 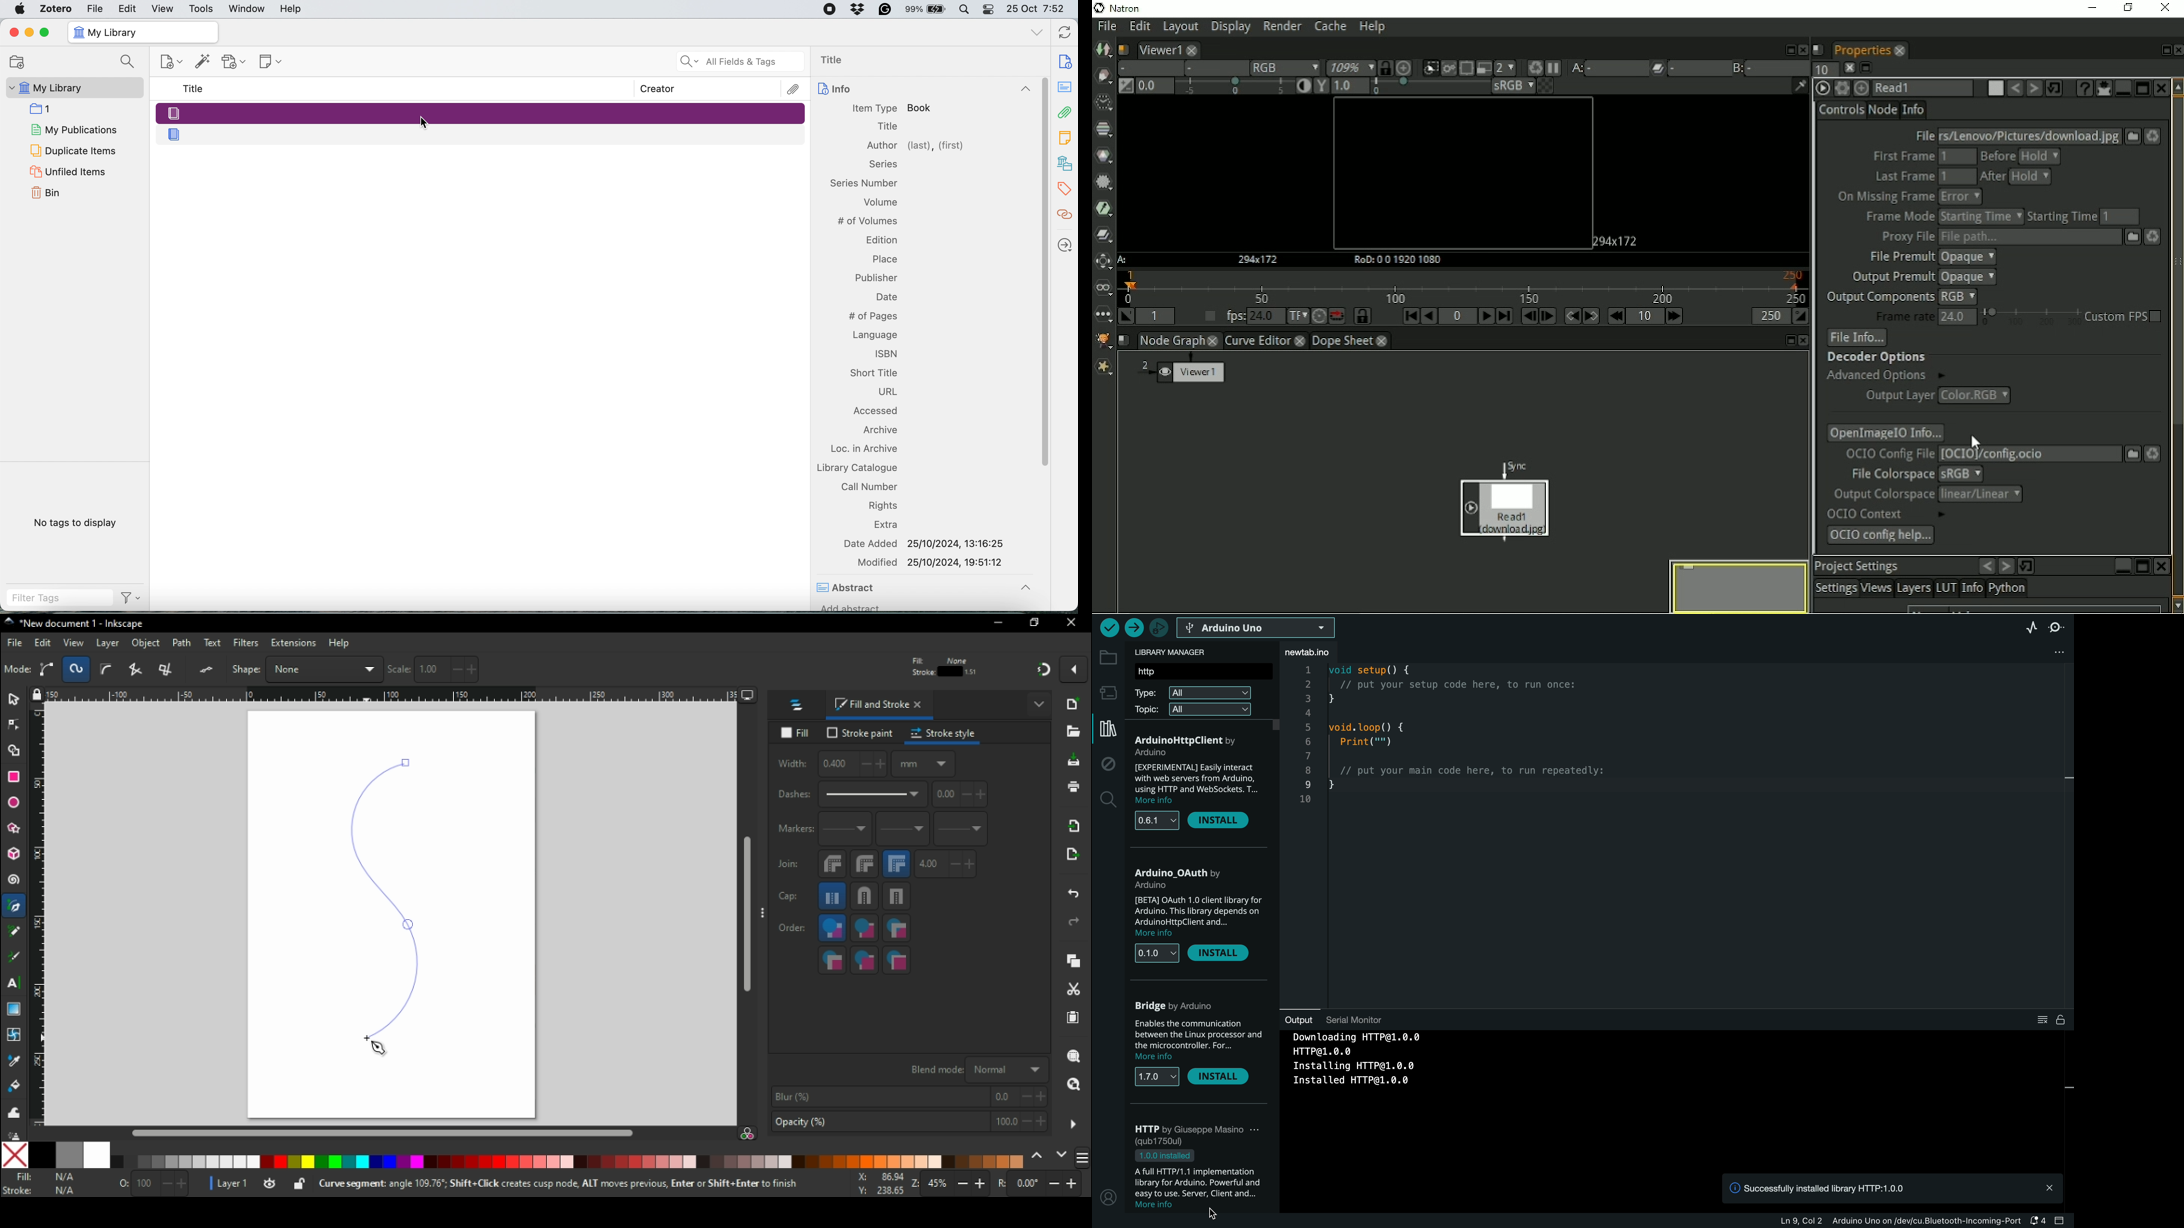 What do you see at coordinates (1036, 624) in the screenshot?
I see `restore` at bounding box center [1036, 624].